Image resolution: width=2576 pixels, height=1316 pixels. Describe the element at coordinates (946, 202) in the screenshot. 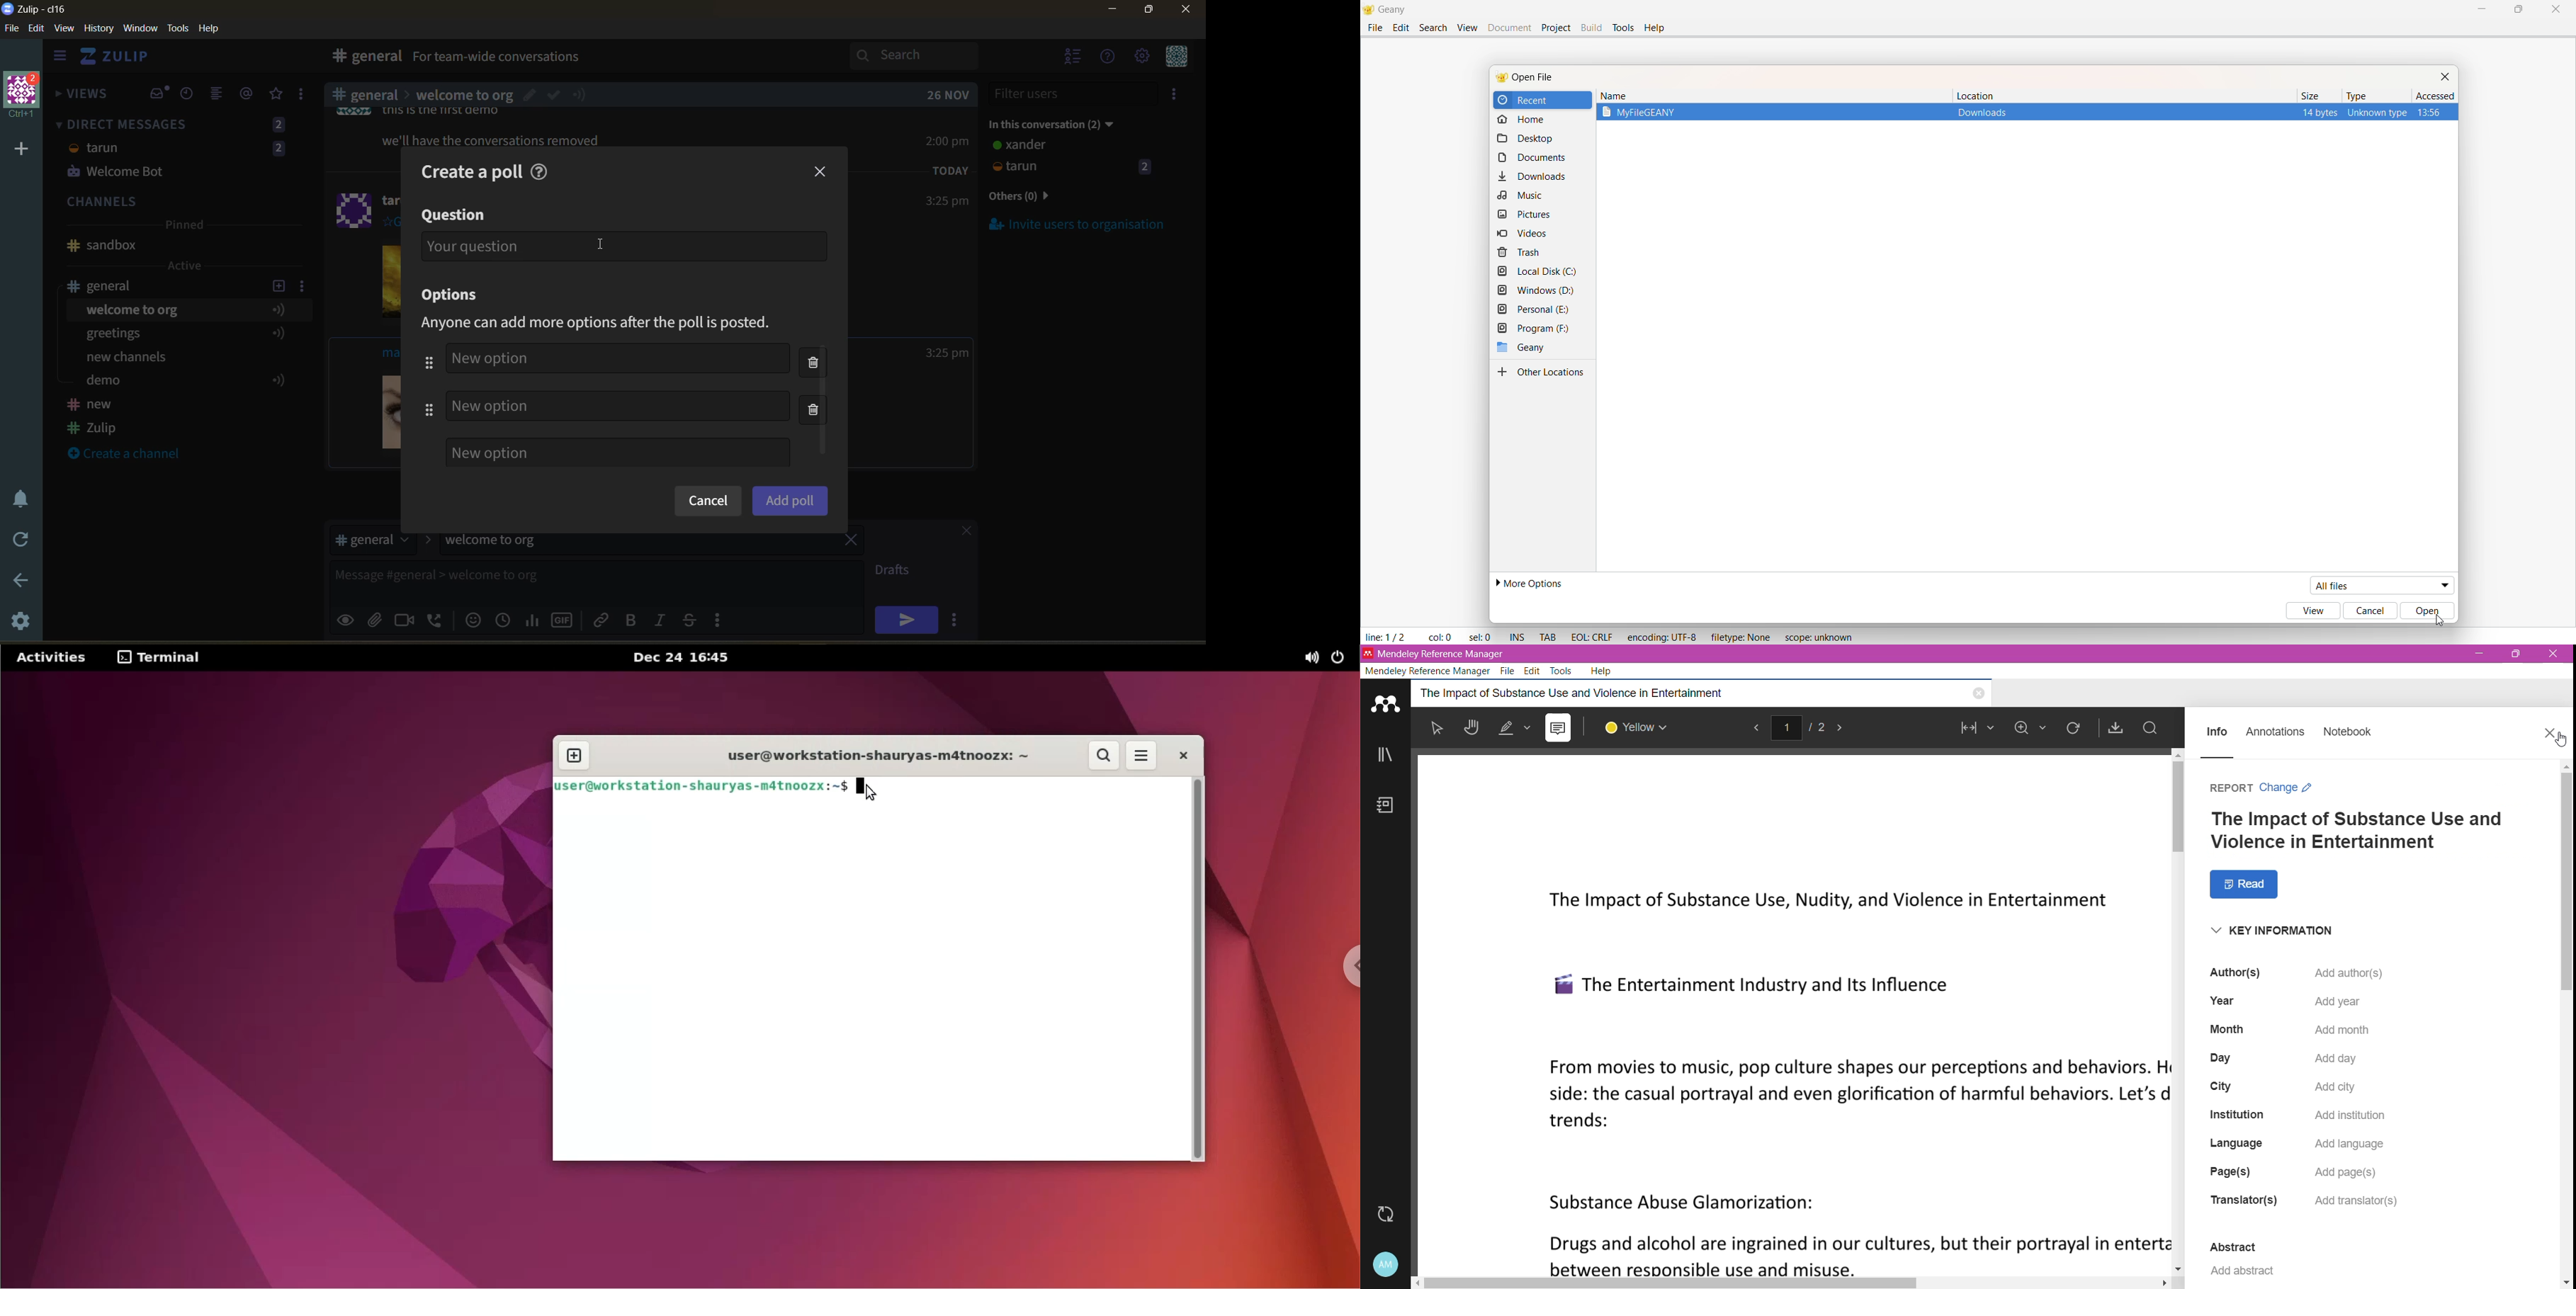

I see `3:25 pm` at that location.